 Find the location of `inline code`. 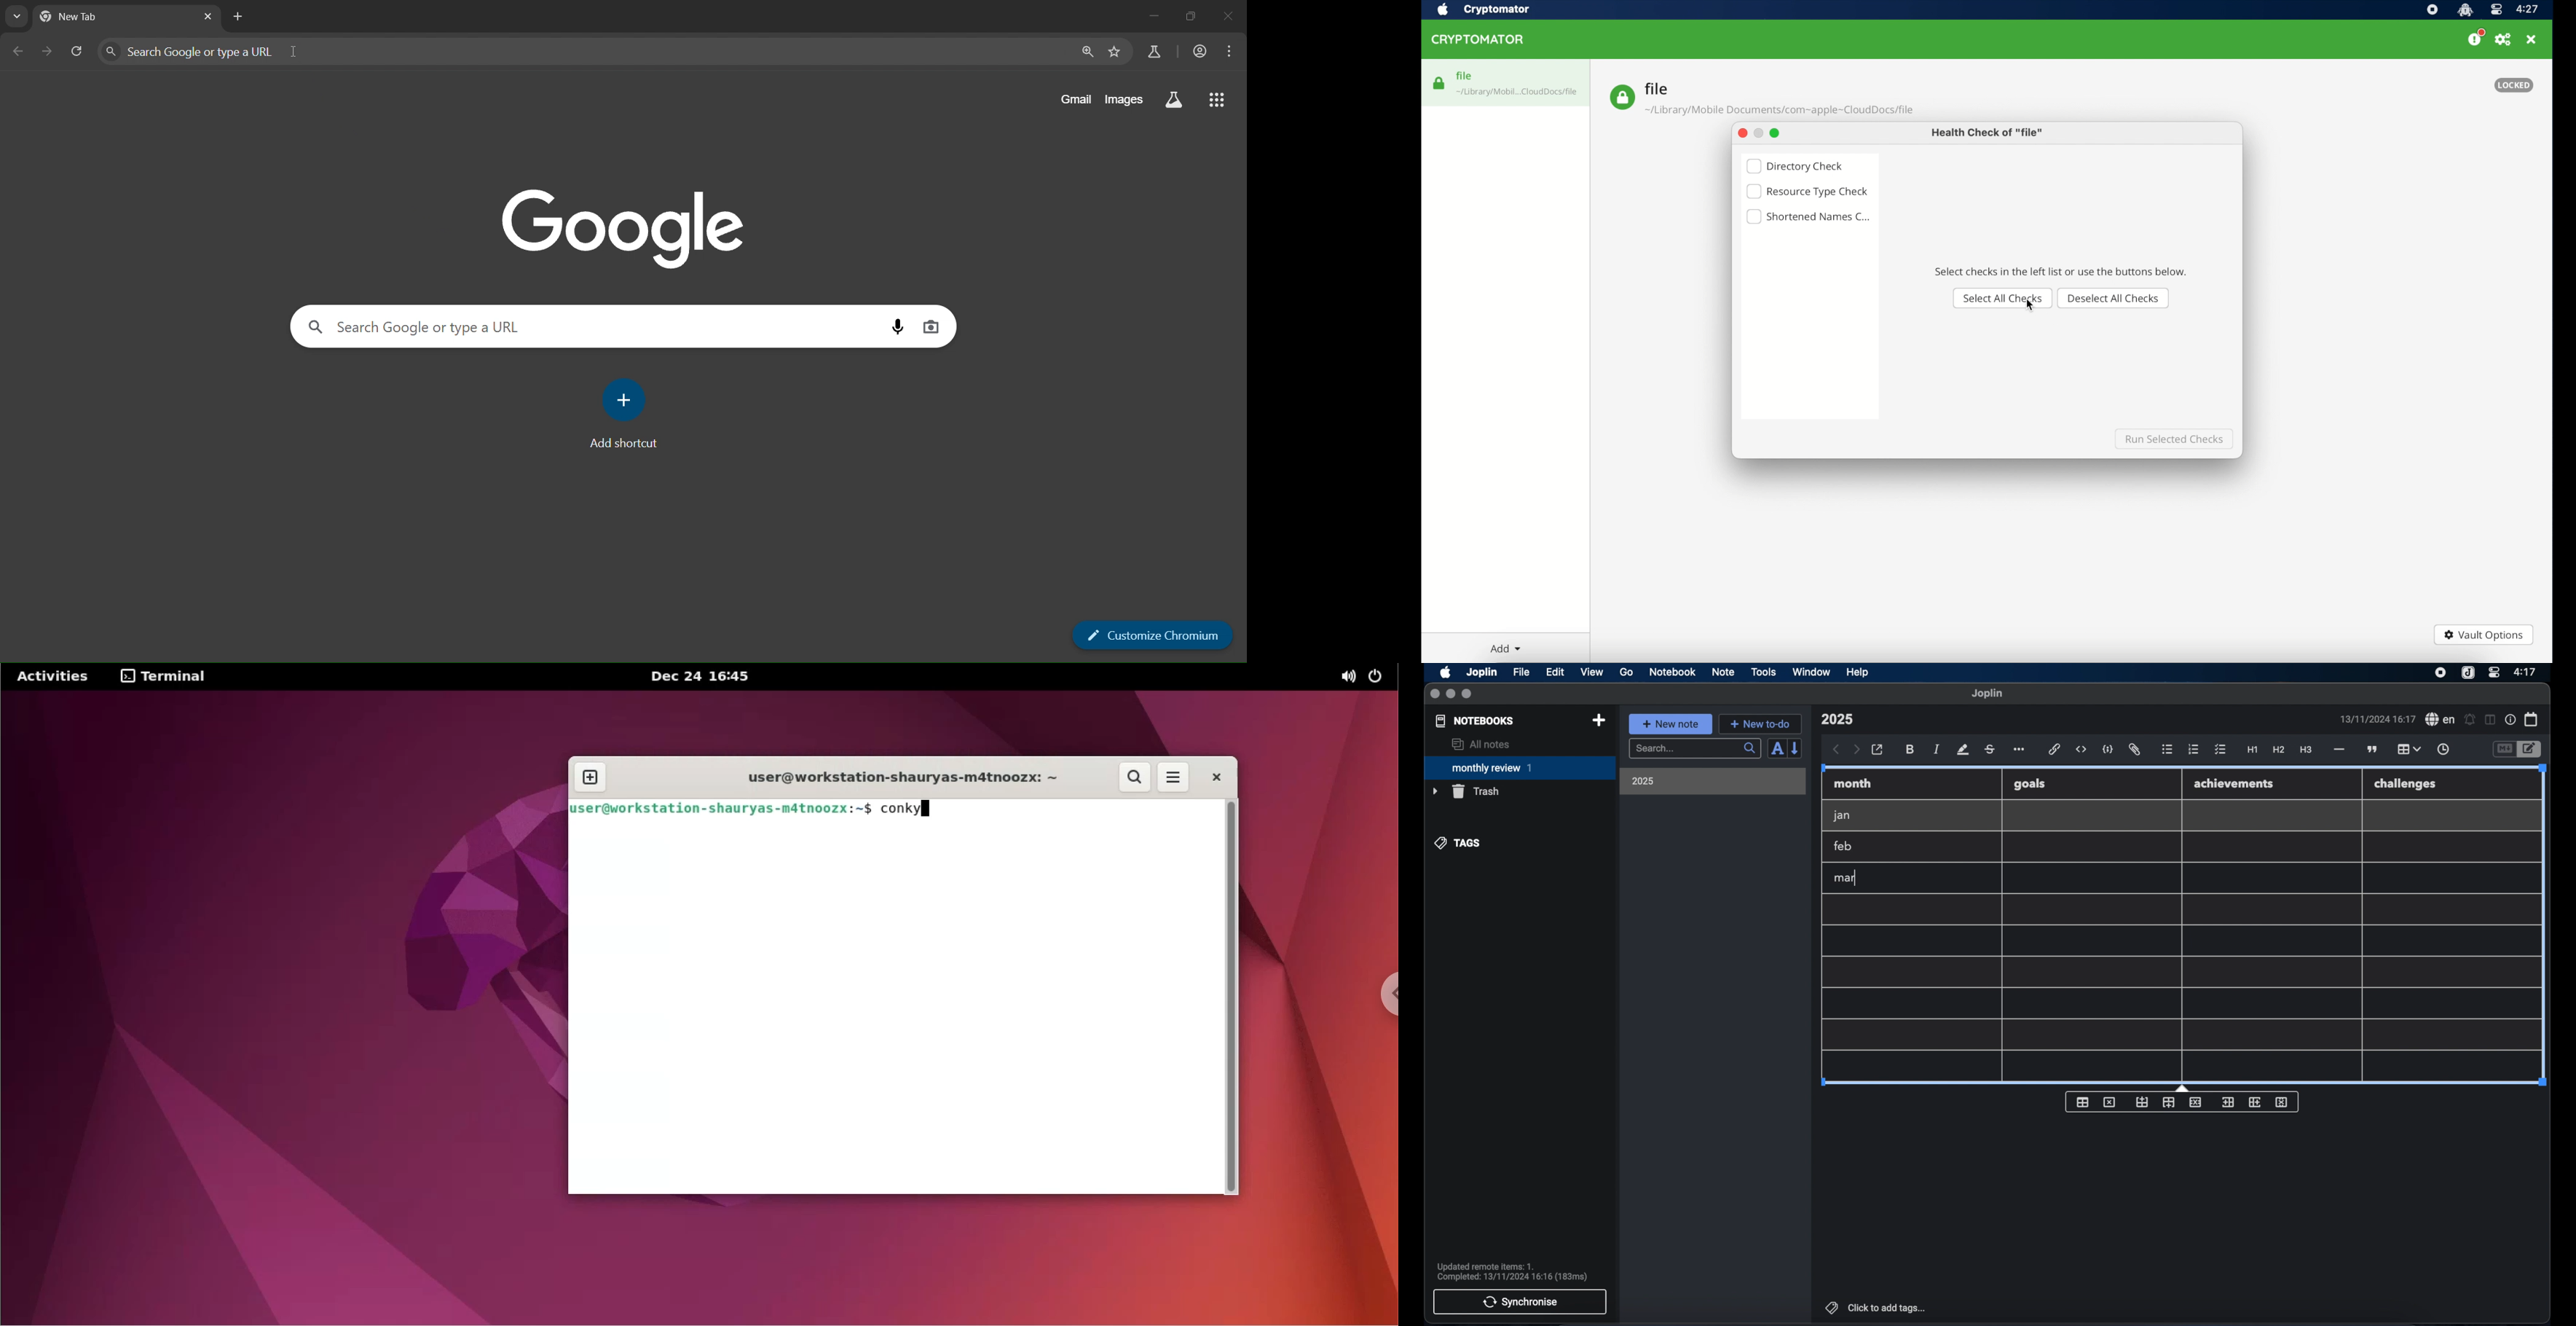

inline code is located at coordinates (2081, 750).